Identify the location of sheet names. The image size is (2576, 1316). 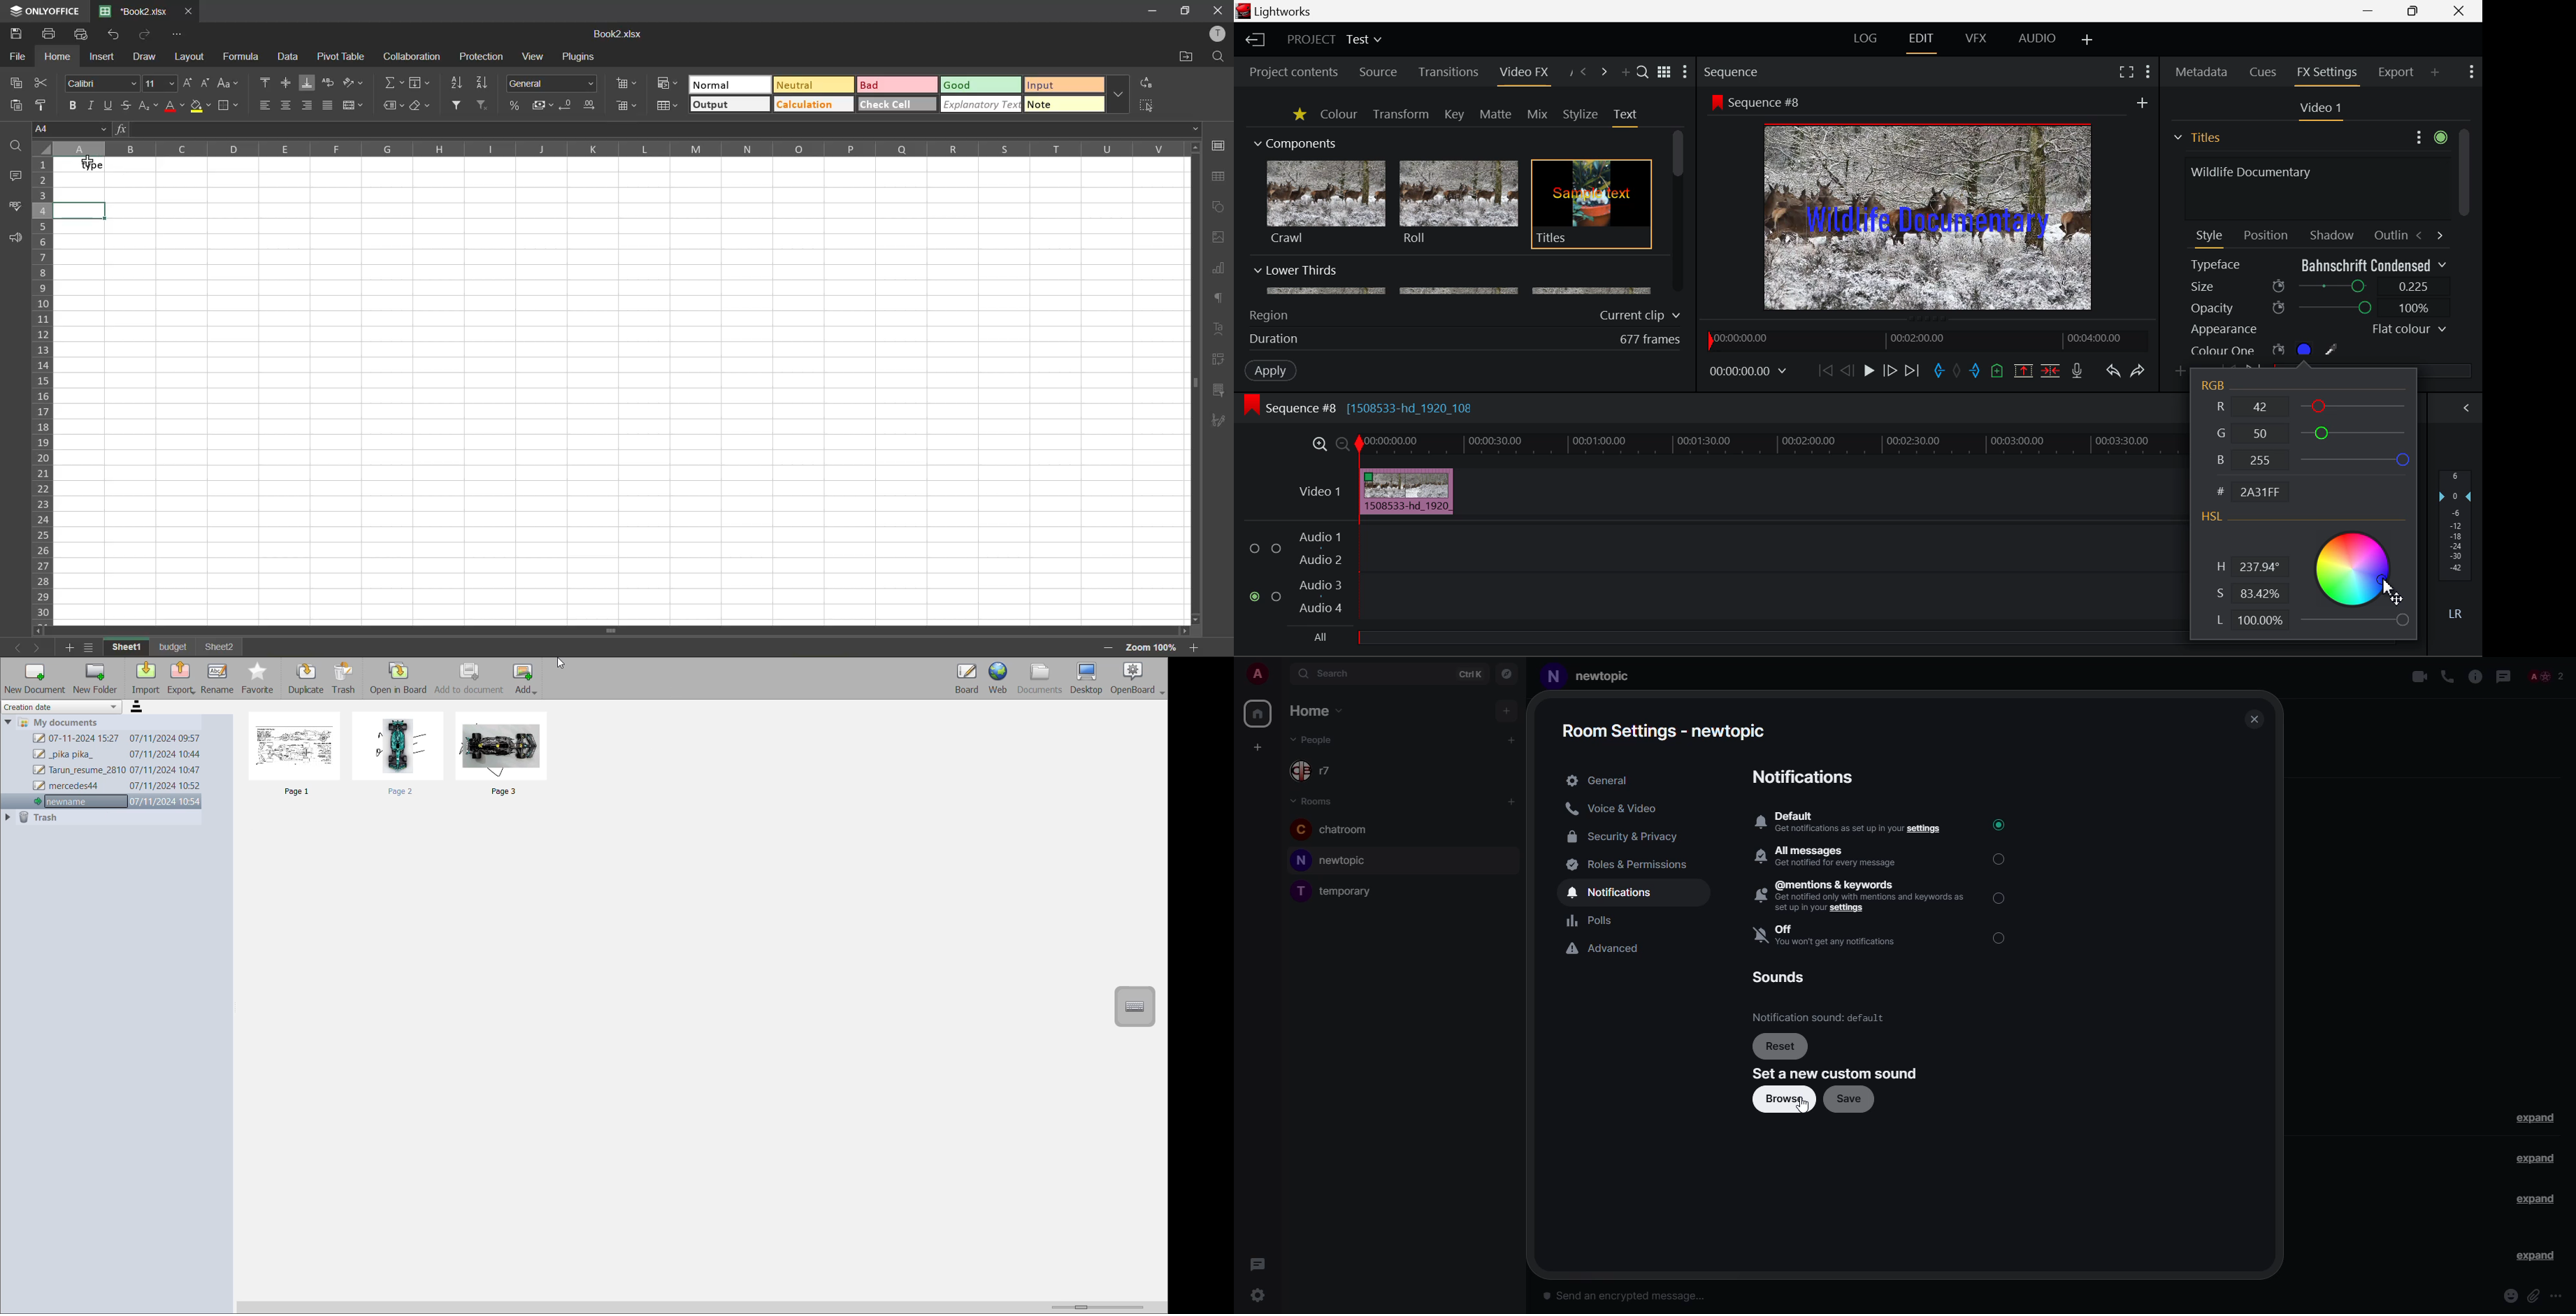
(176, 647).